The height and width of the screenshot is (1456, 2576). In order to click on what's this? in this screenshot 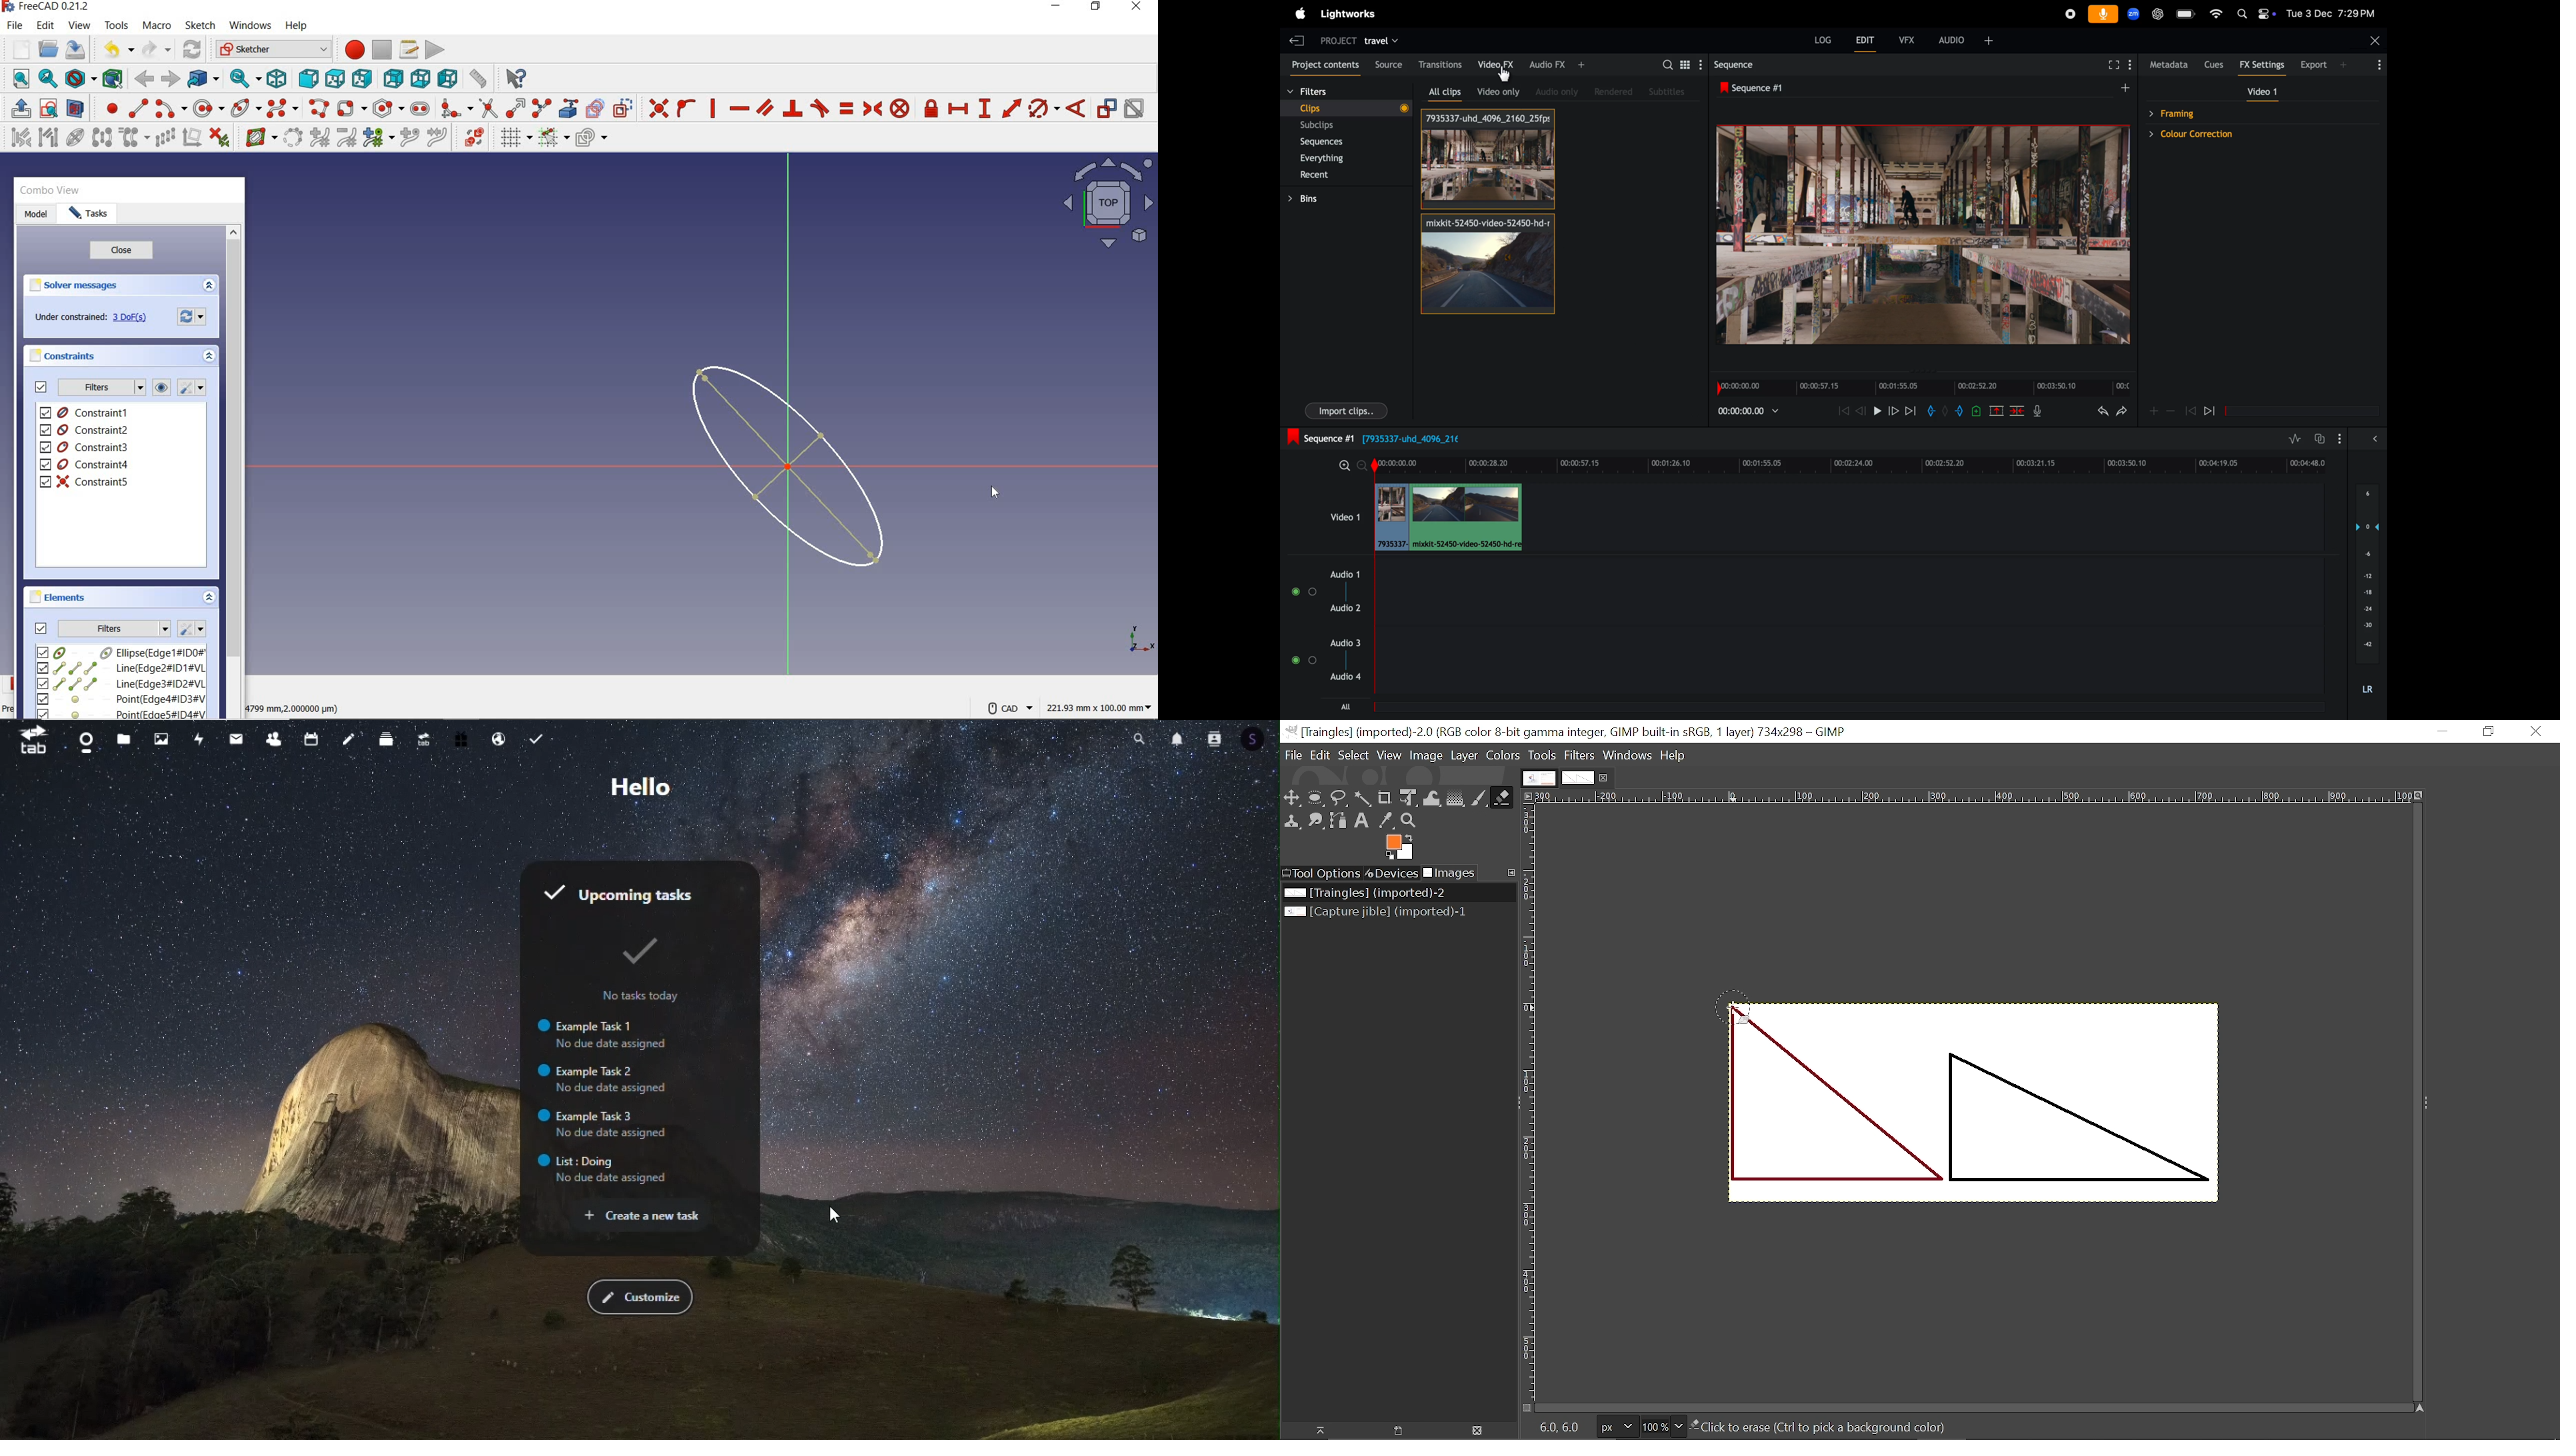, I will do `click(514, 76)`.